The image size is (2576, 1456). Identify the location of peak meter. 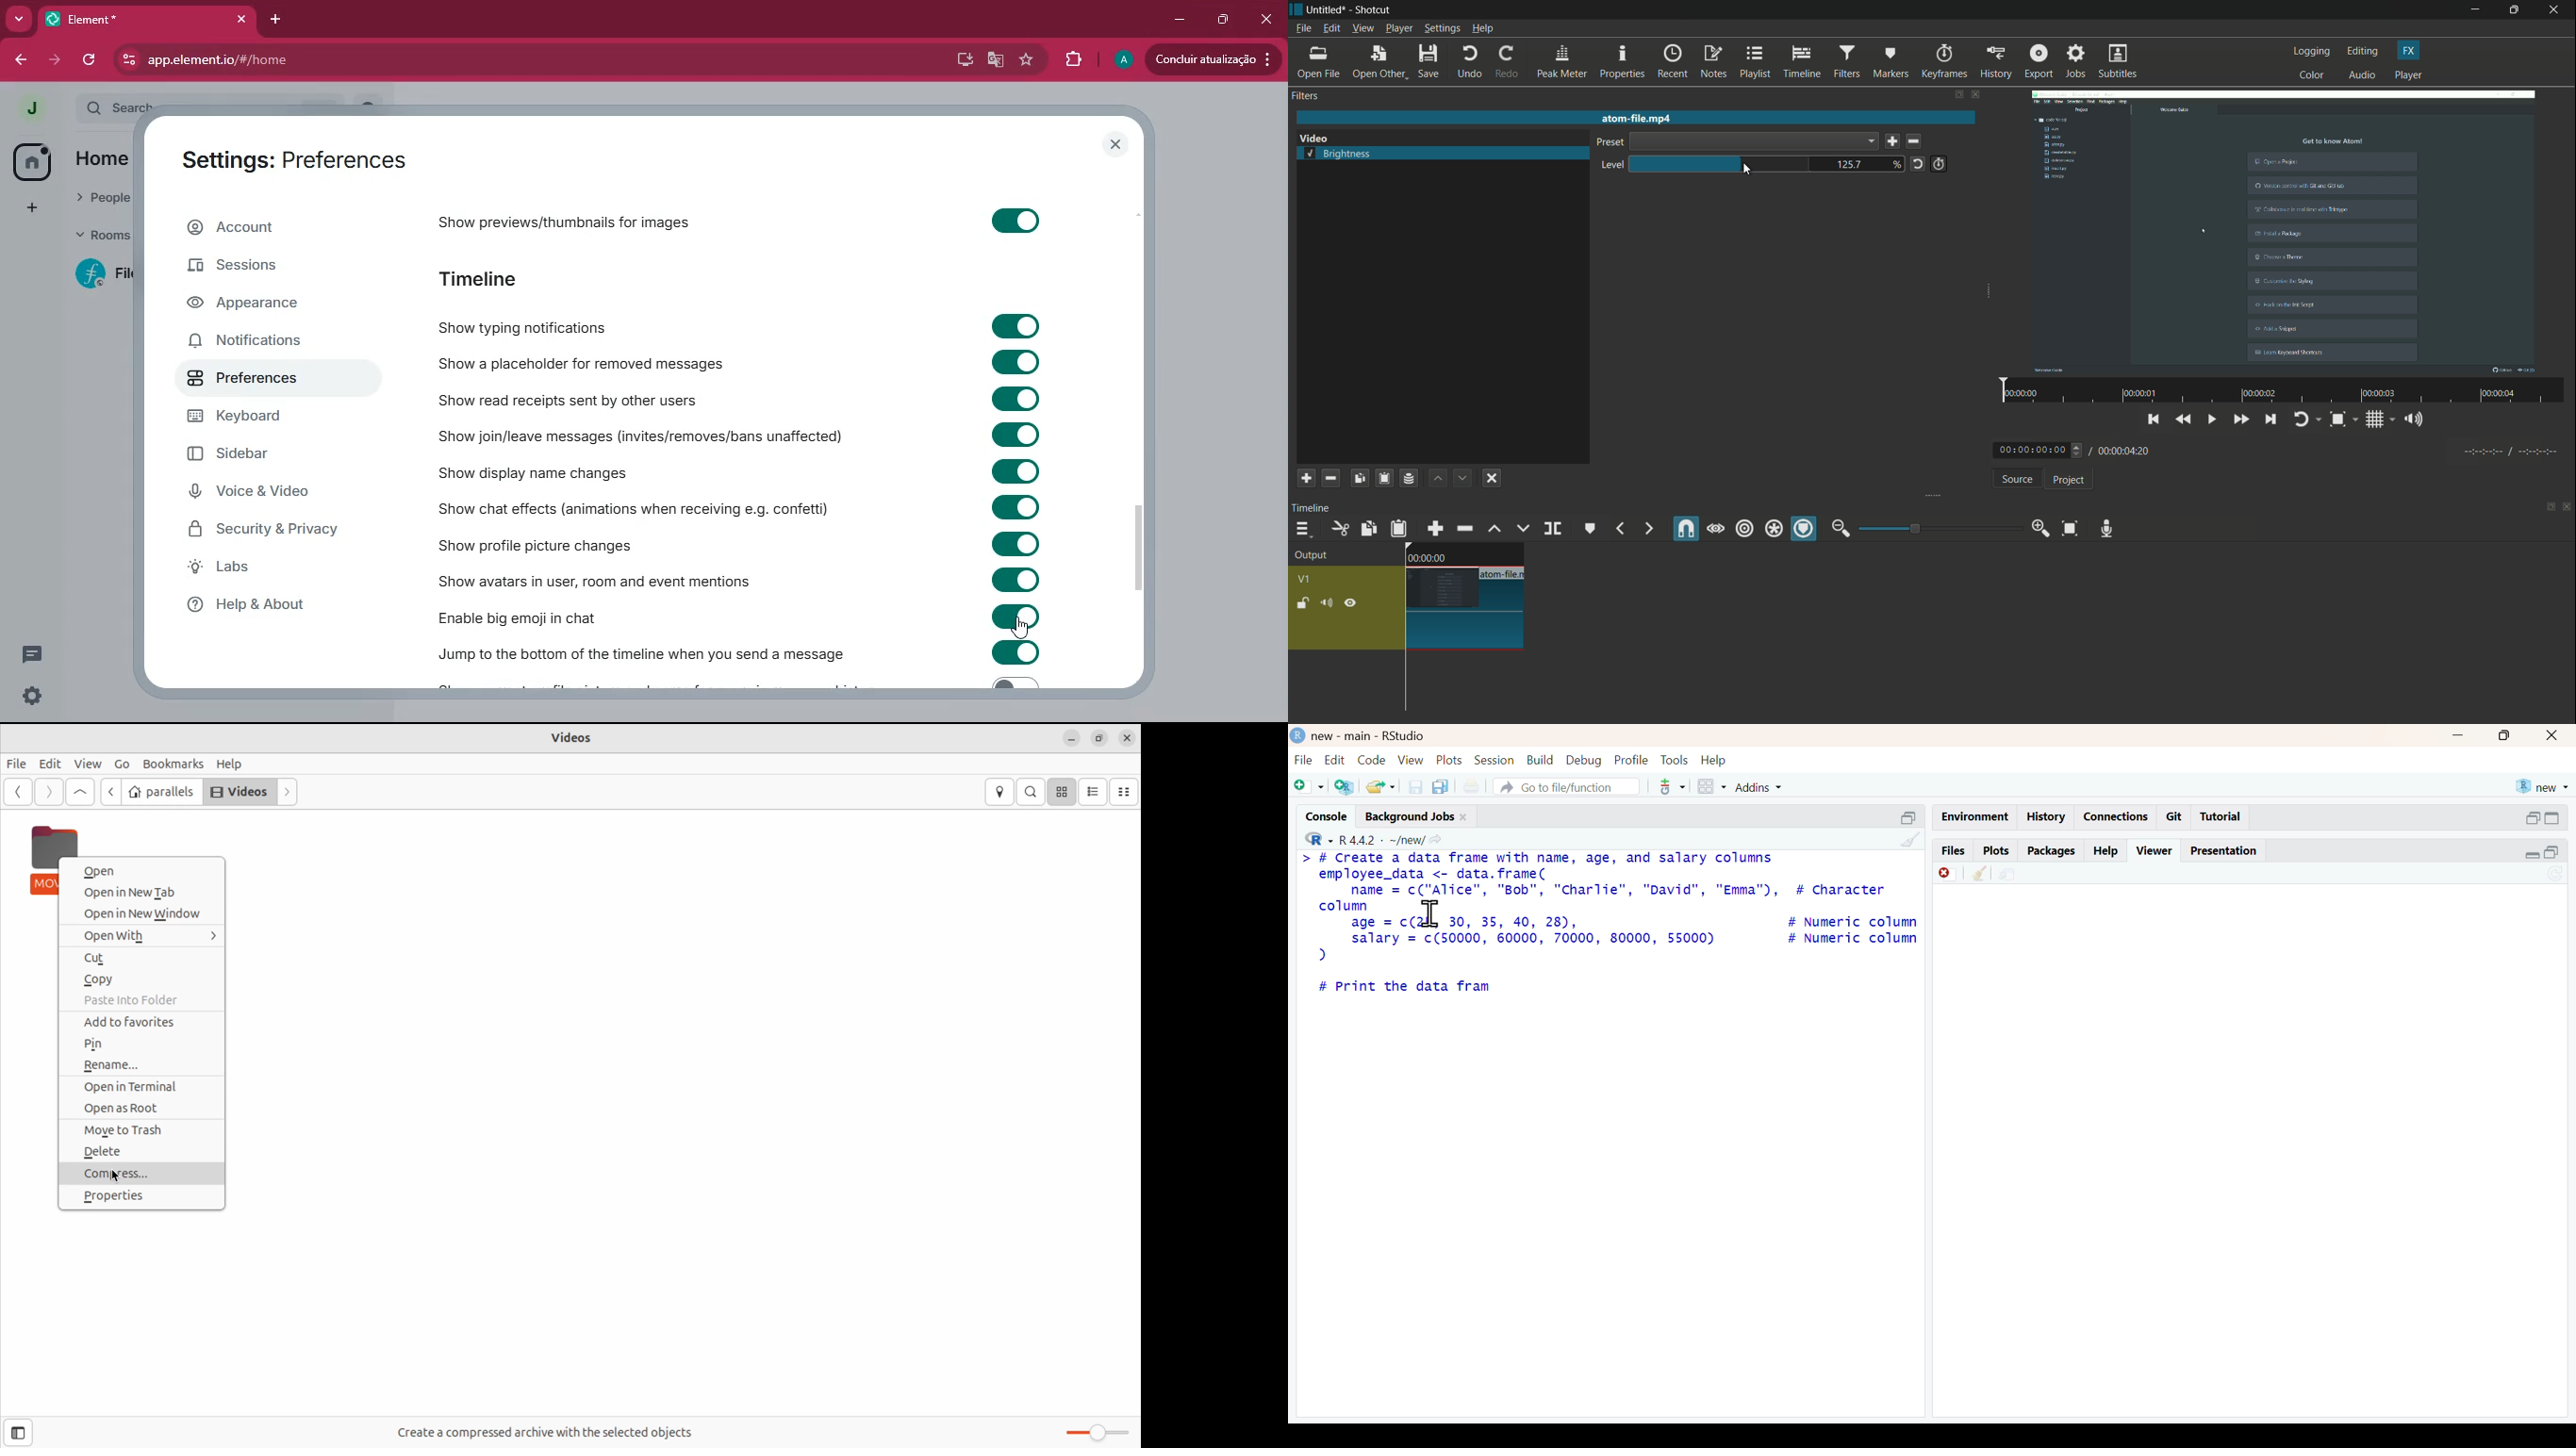
(1562, 62).